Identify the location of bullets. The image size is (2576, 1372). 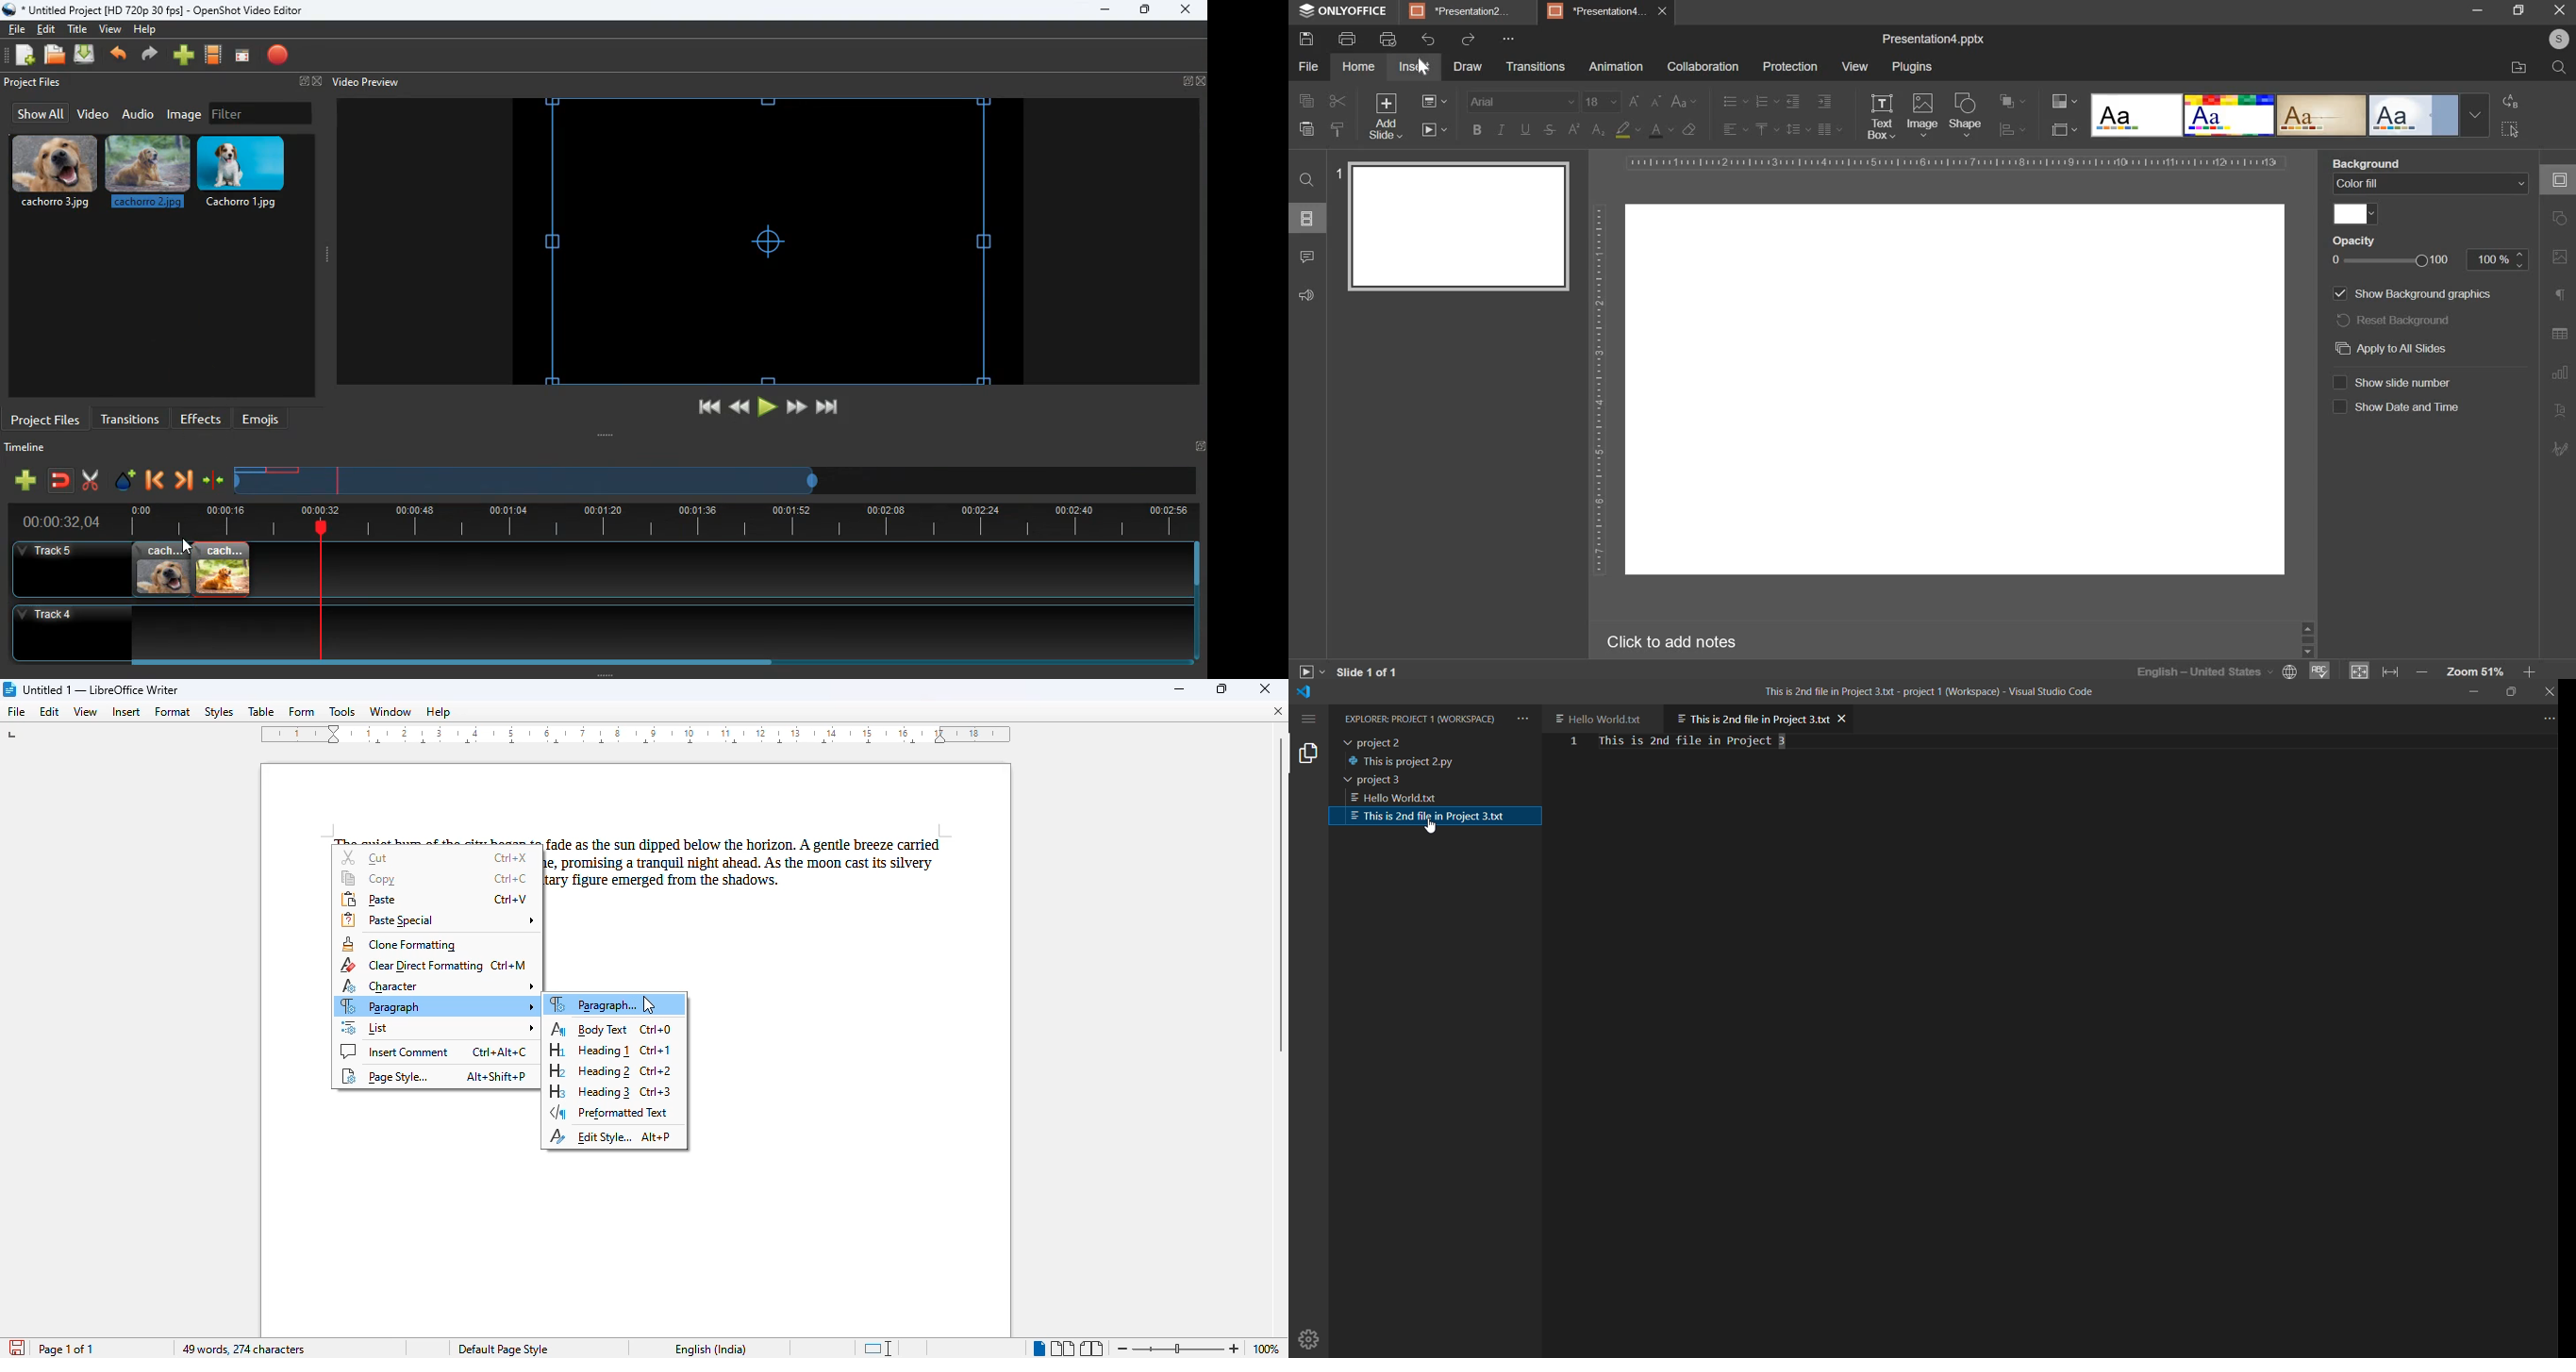
(1734, 101).